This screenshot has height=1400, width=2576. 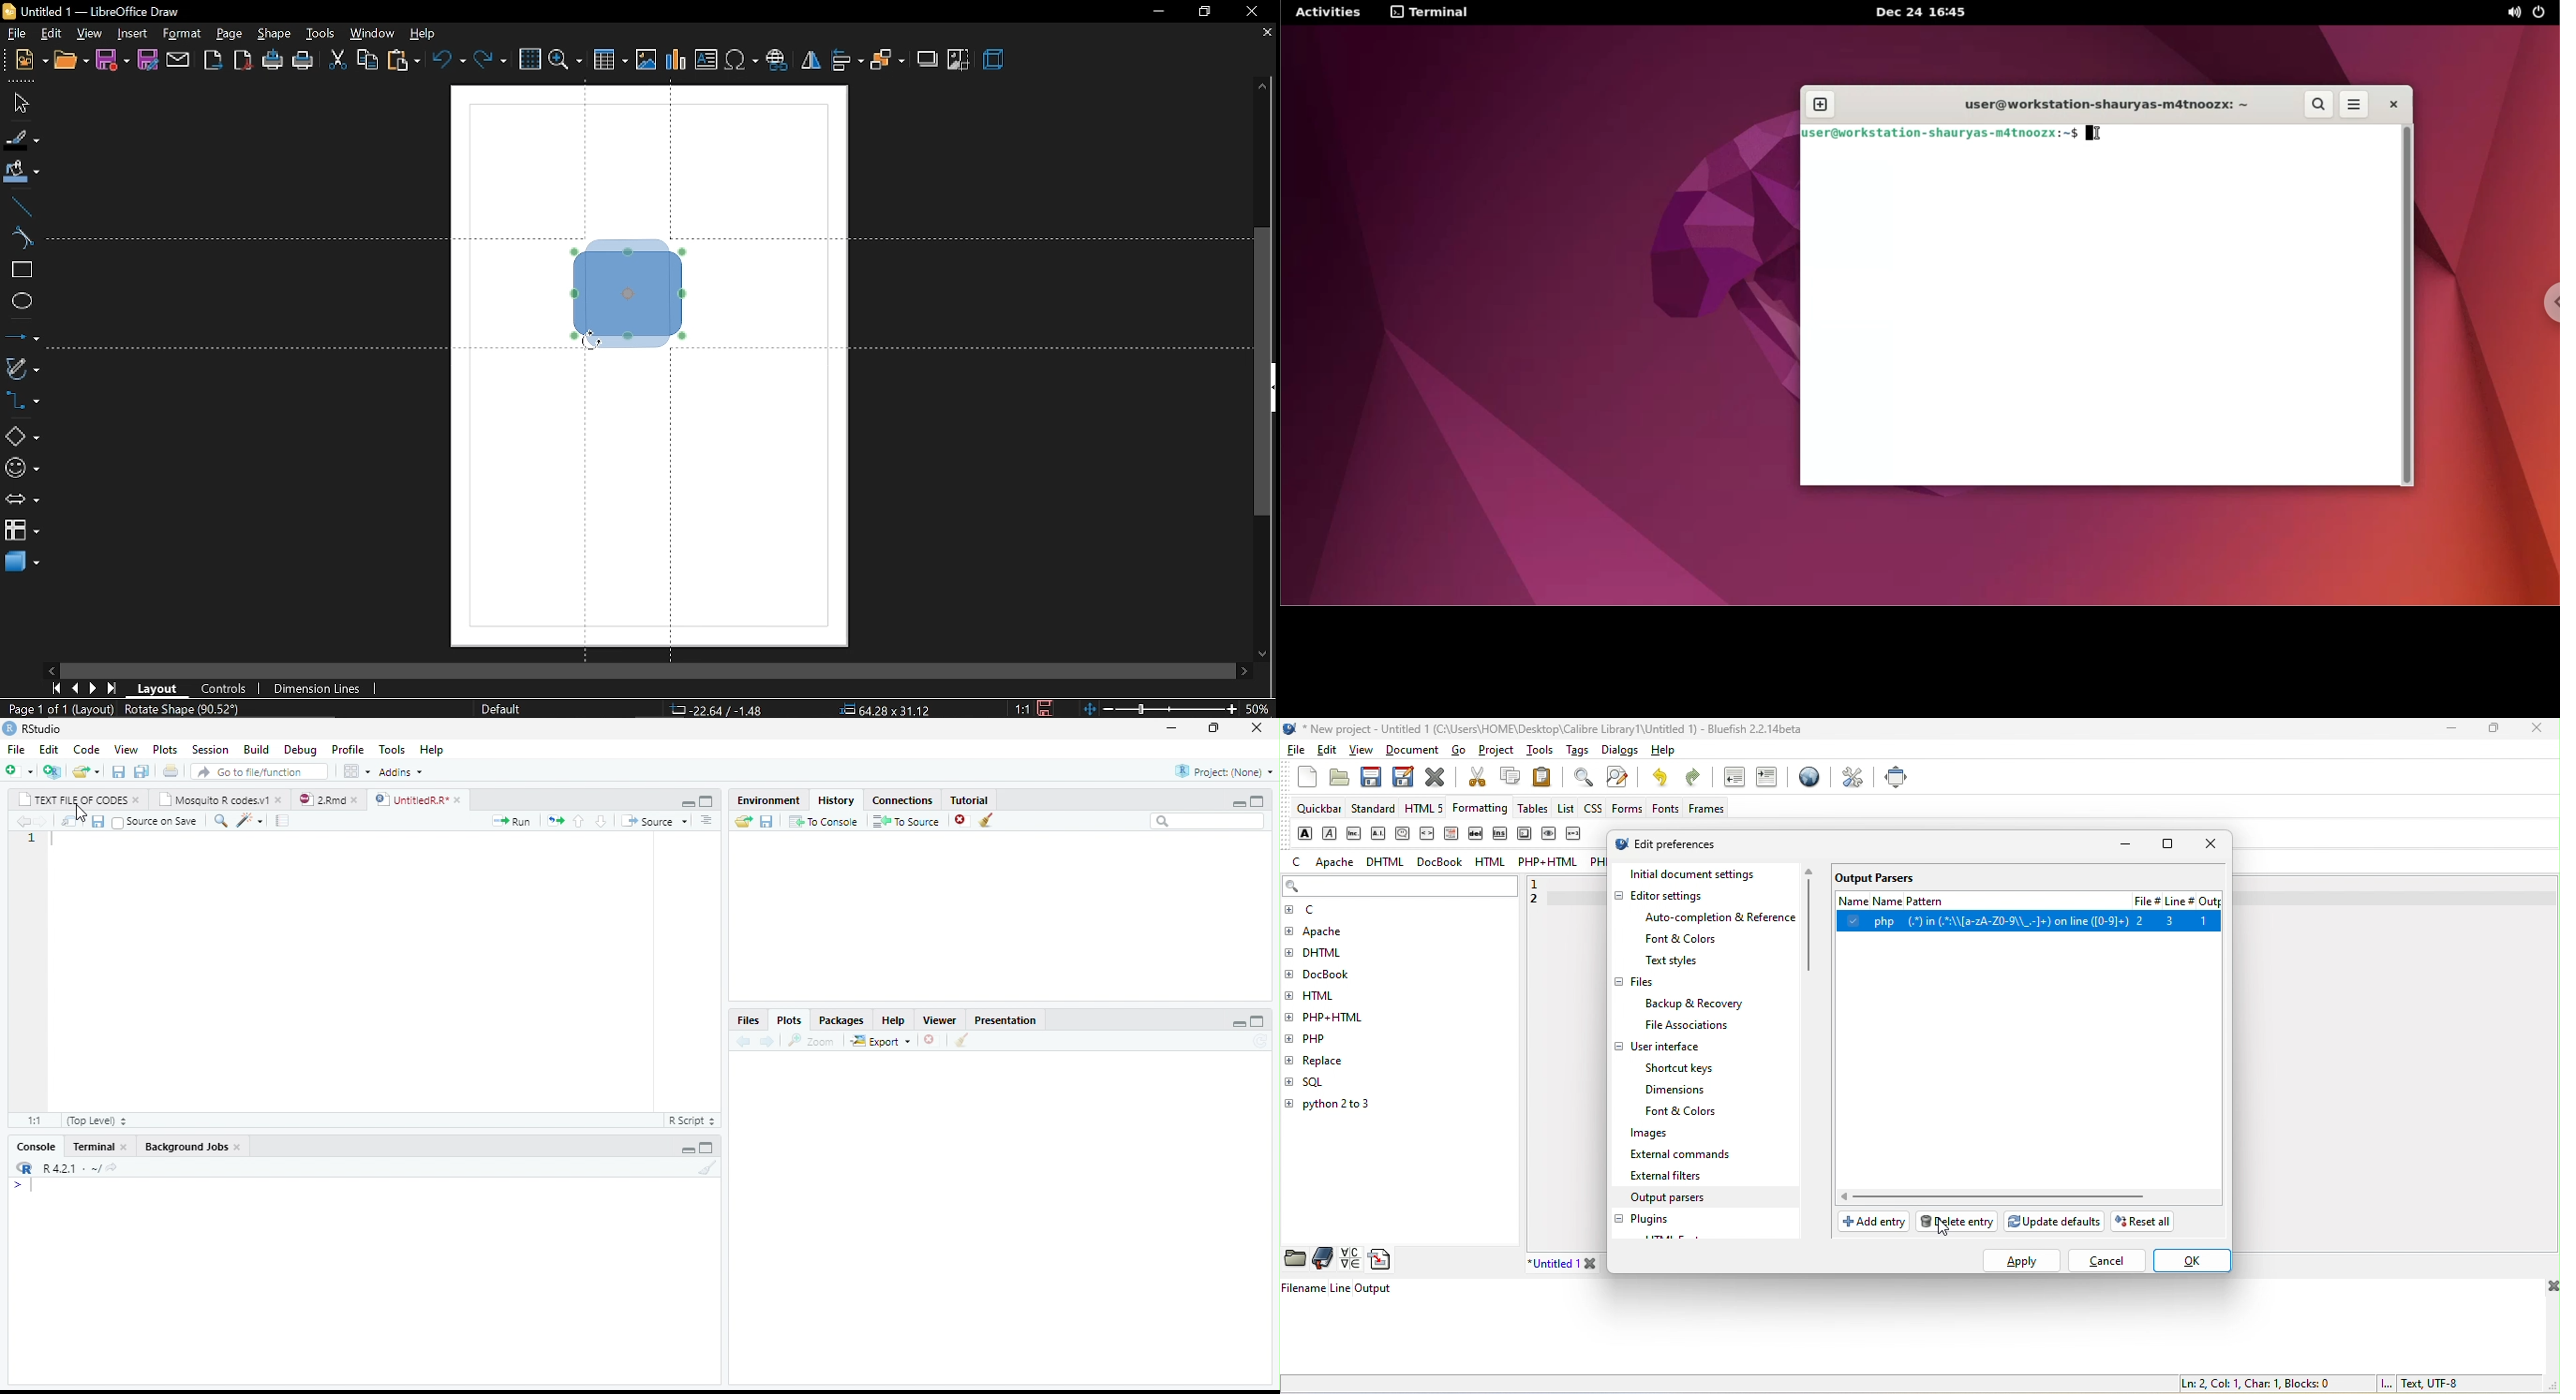 What do you see at coordinates (960, 59) in the screenshot?
I see `crop` at bounding box center [960, 59].